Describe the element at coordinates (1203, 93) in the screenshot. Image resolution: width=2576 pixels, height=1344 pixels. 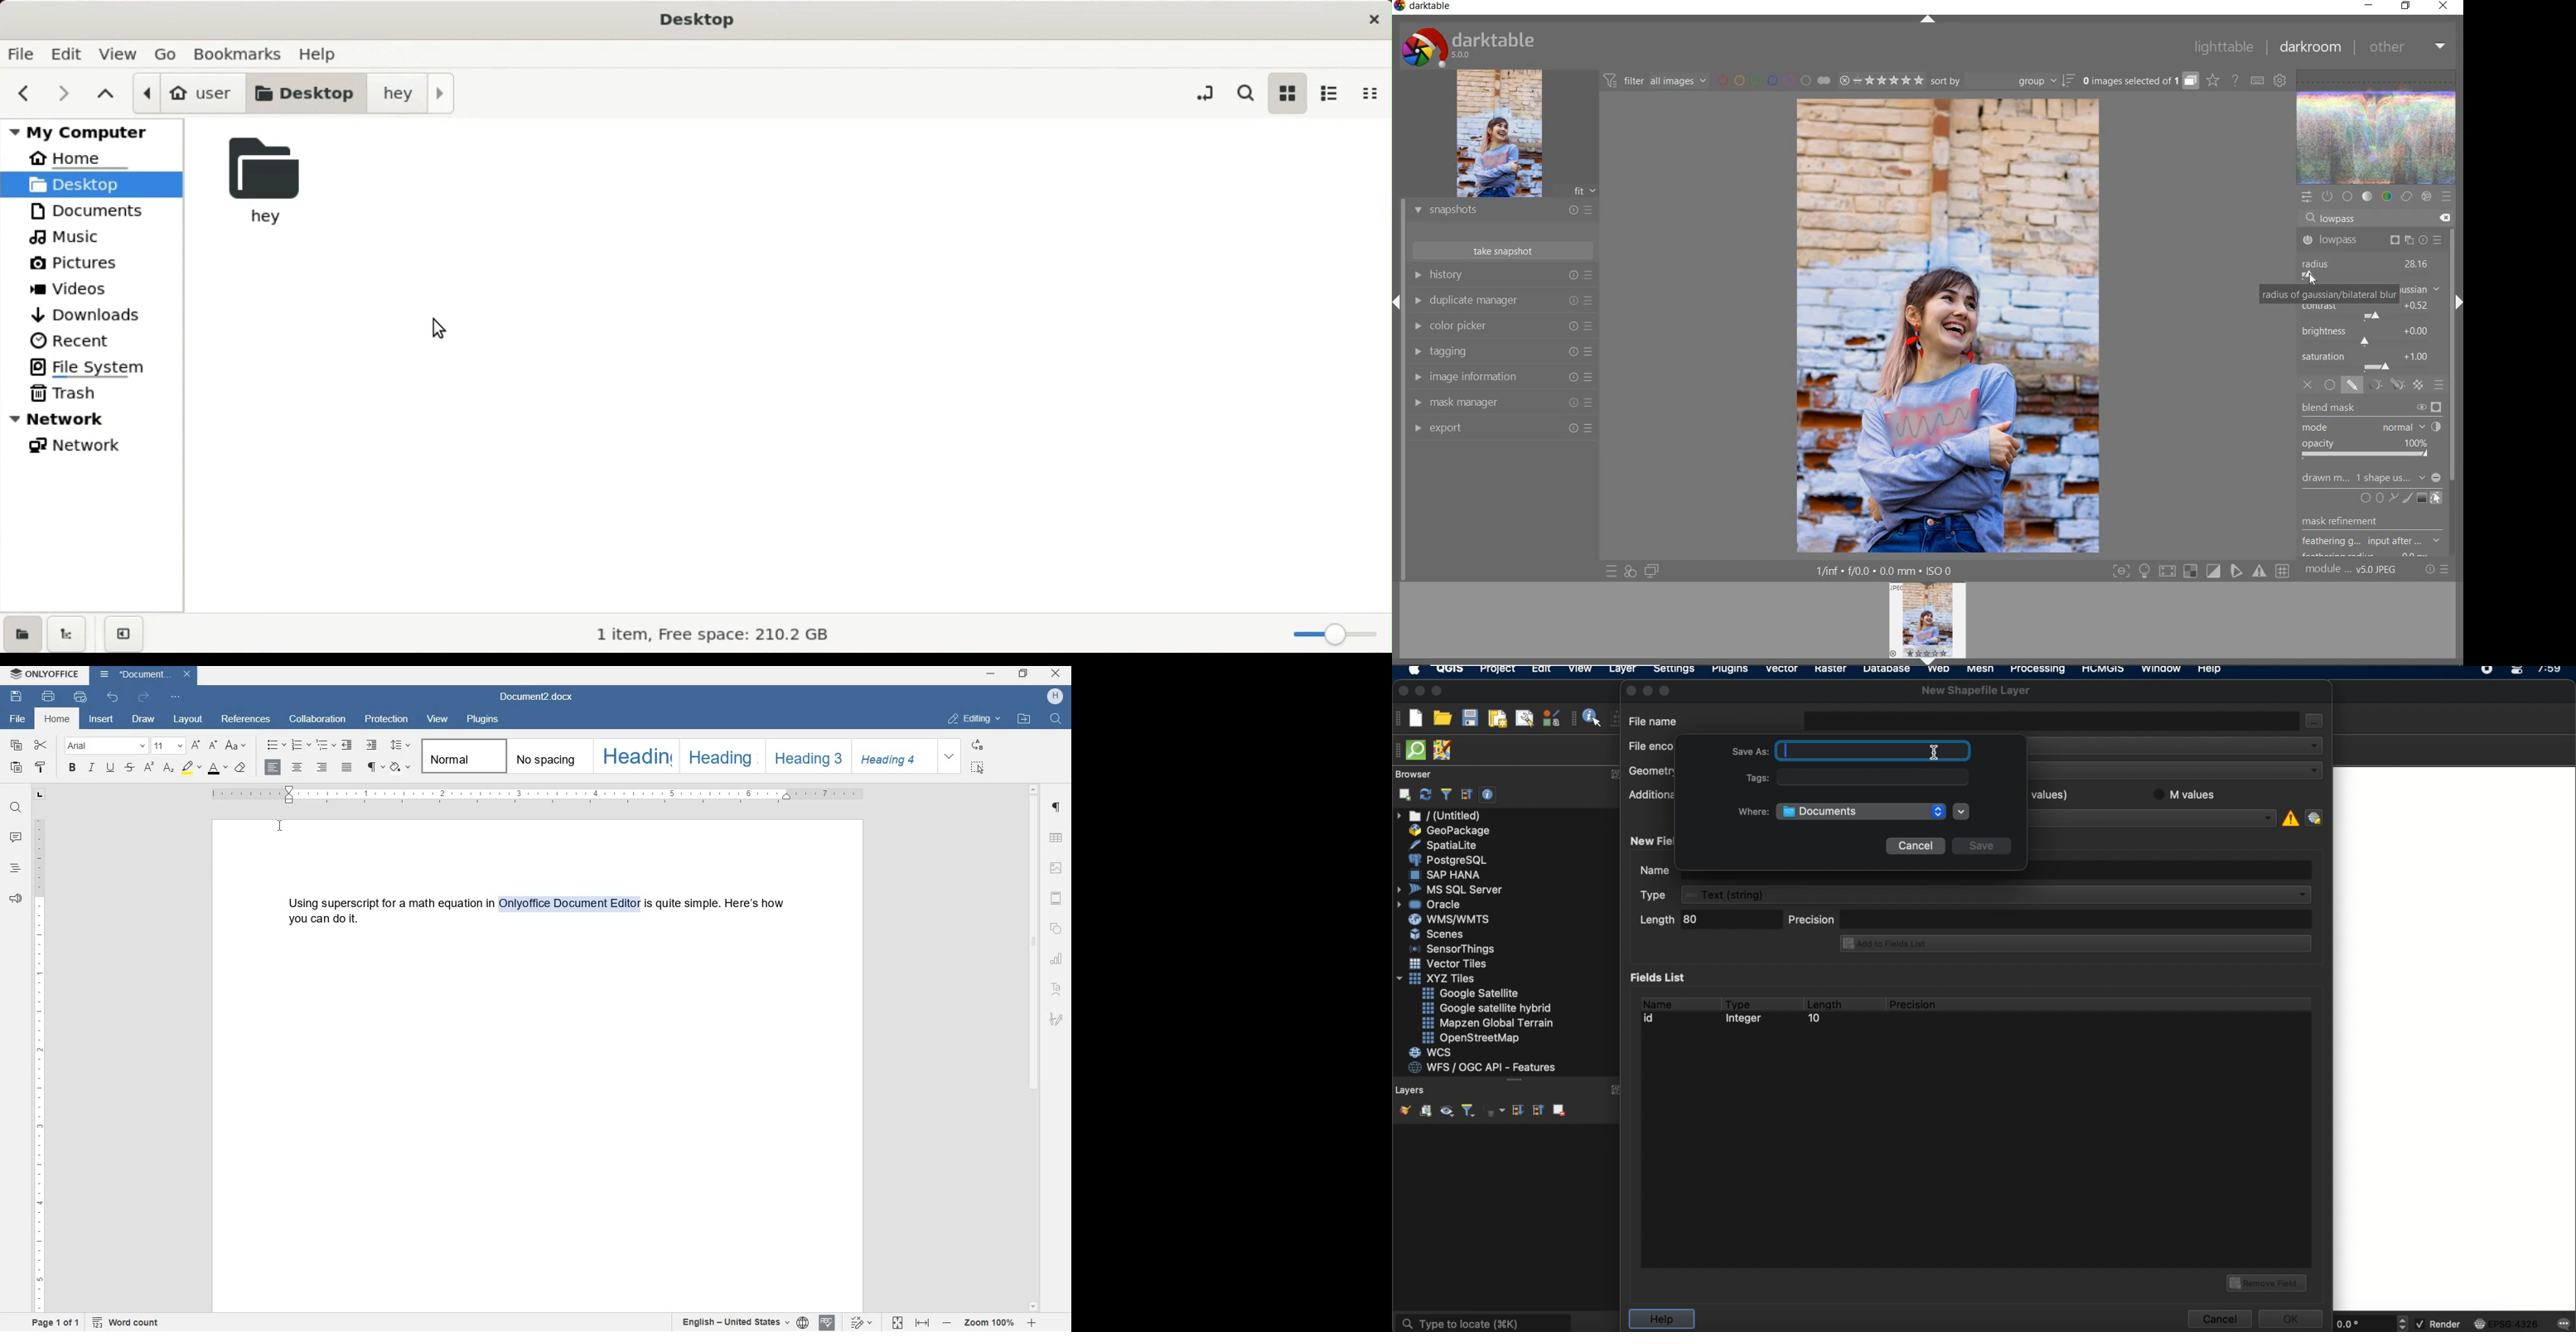
I see `toggle loaction entry` at that location.